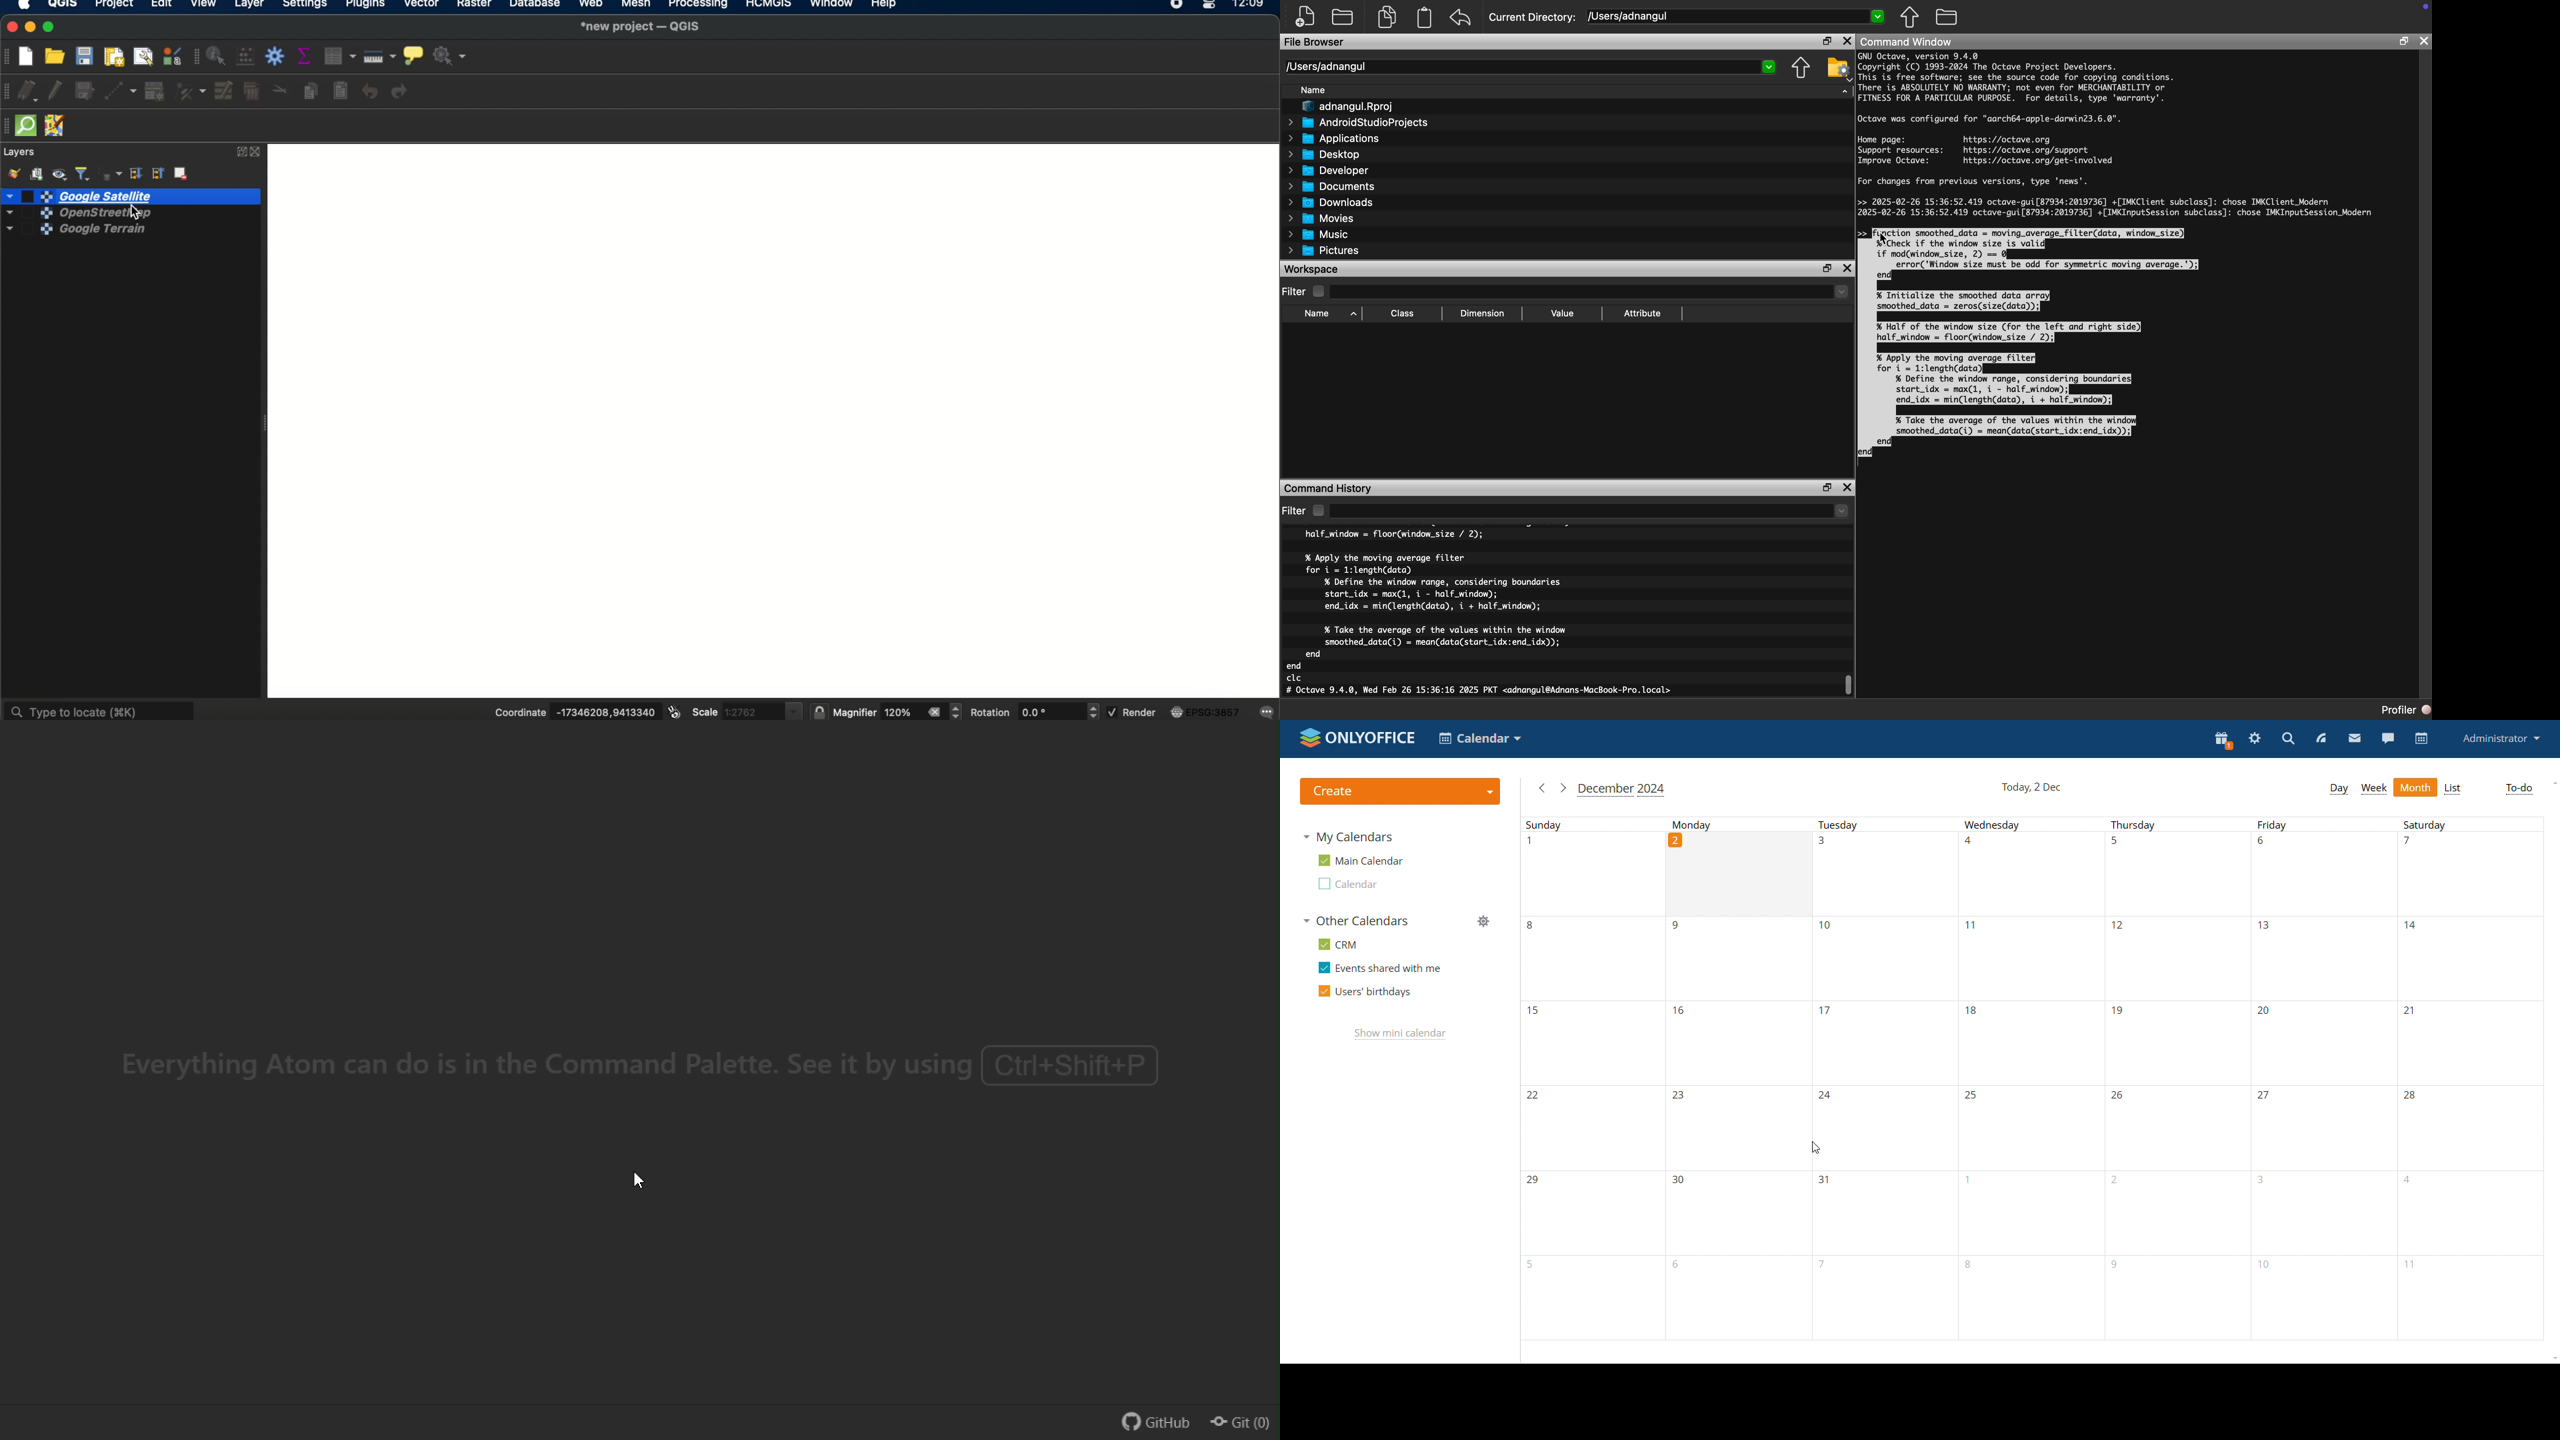  I want to click on open field calculator, so click(247, 57).